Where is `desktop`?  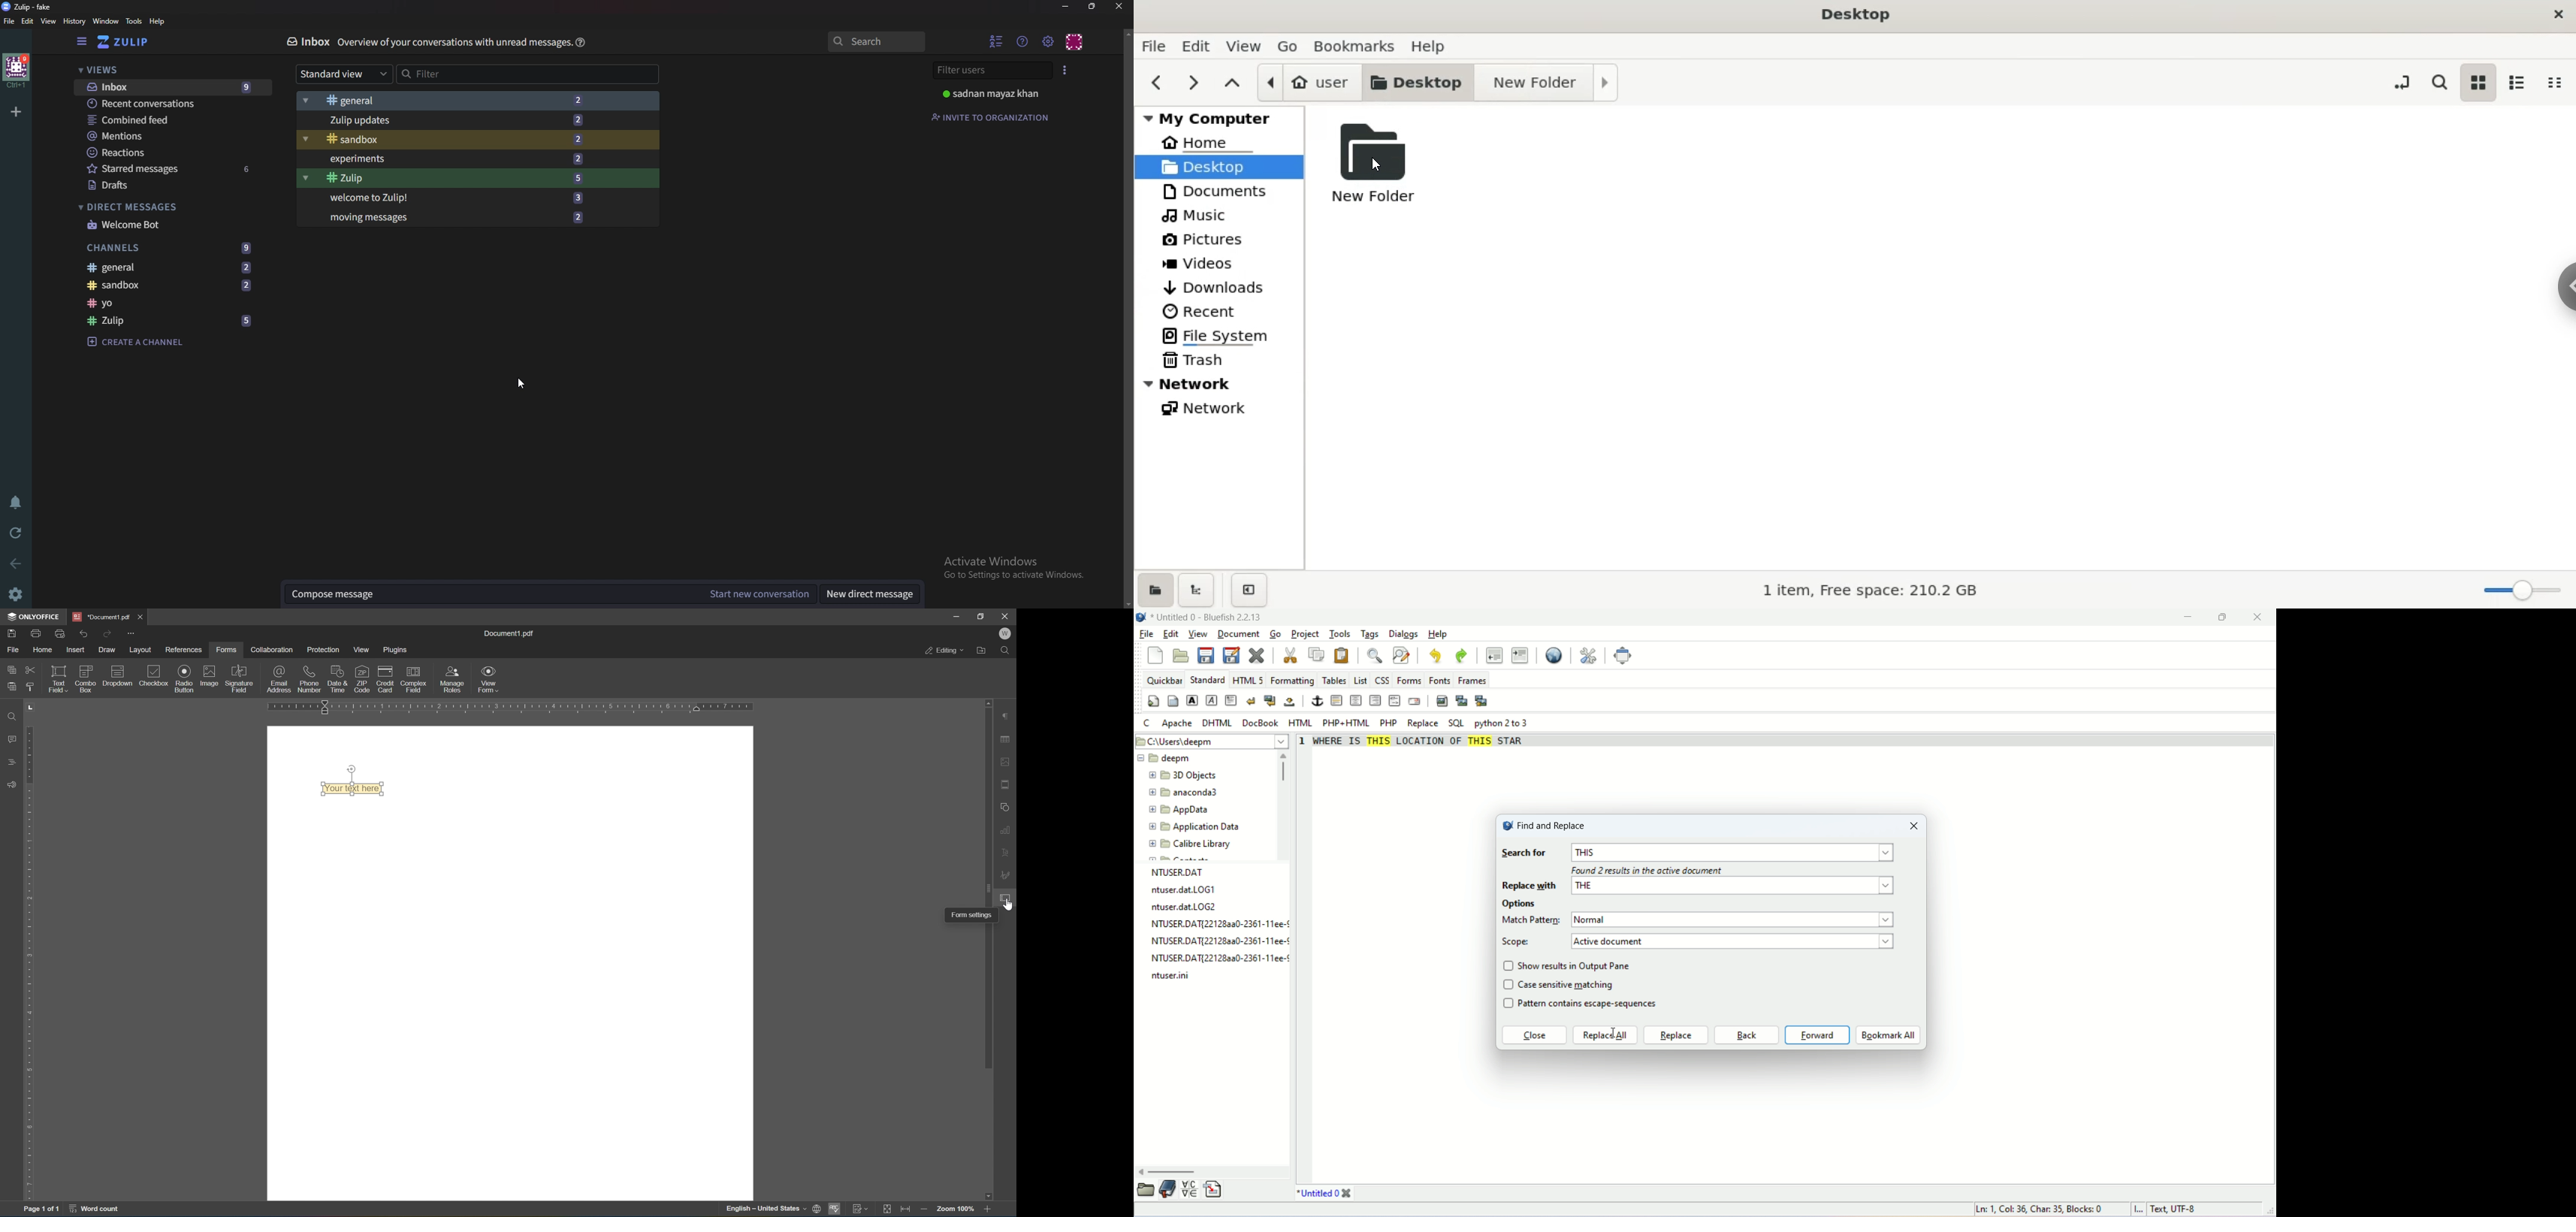
desktop is located at coordinates (1218, 168).